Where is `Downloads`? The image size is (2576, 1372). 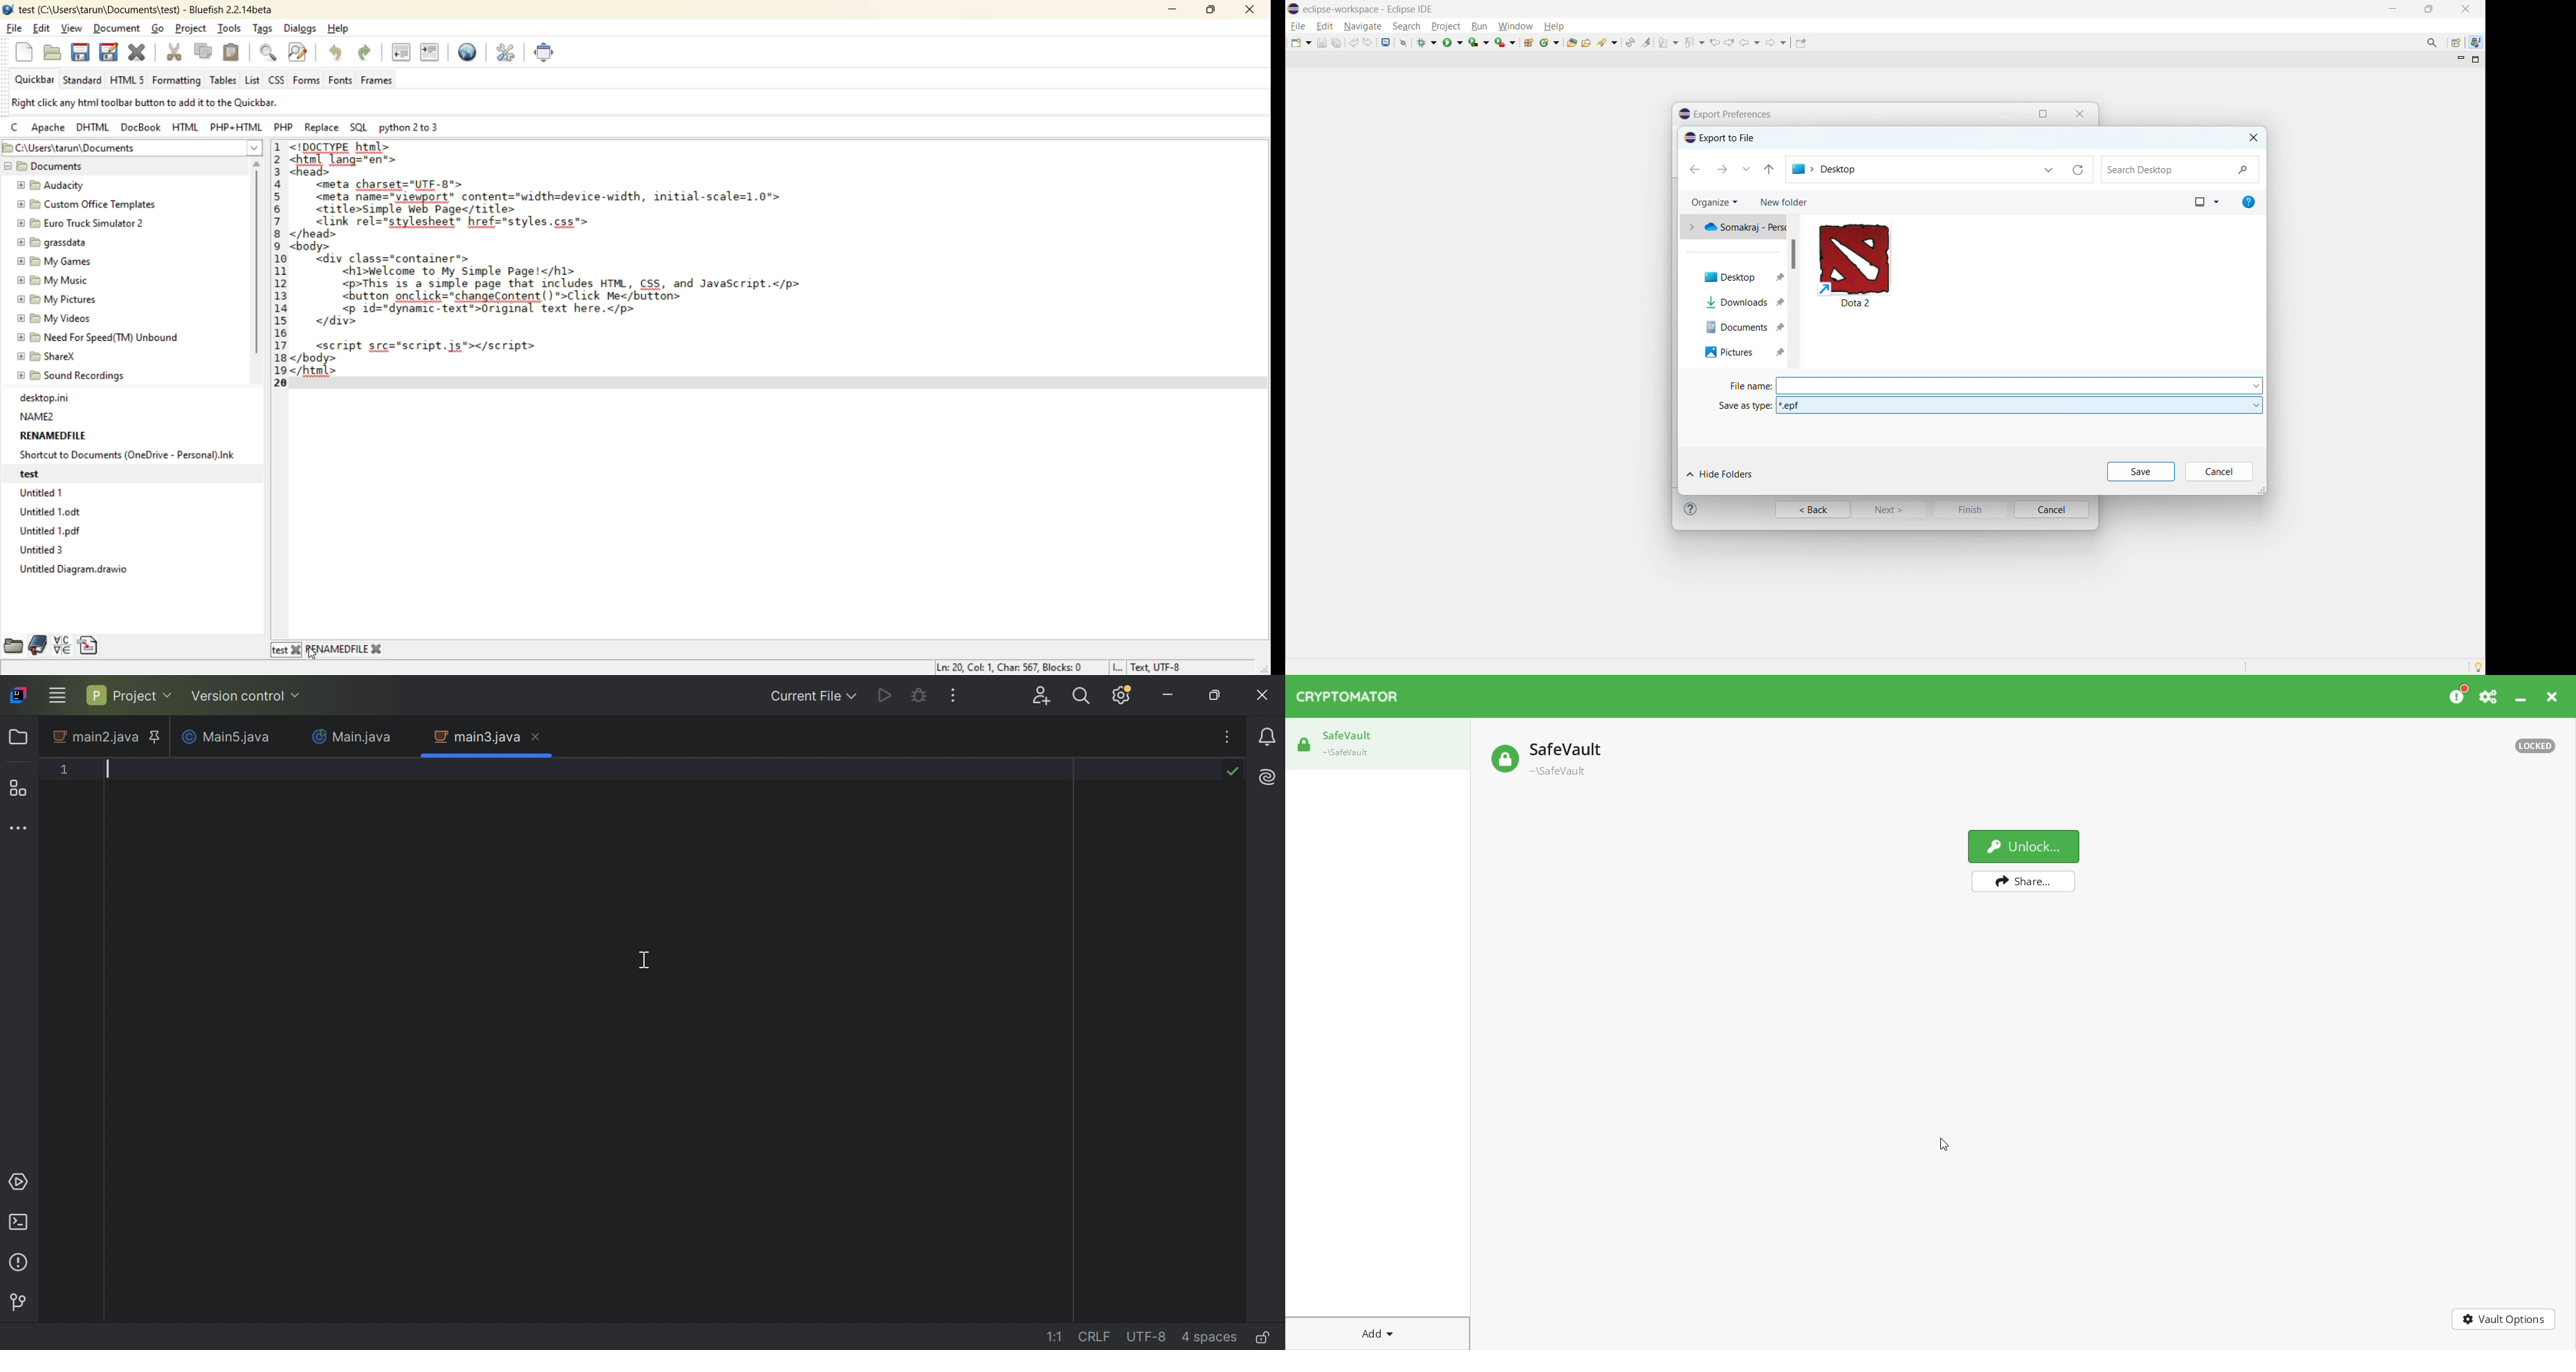
Downloads is located at coordinates (1744, 302).